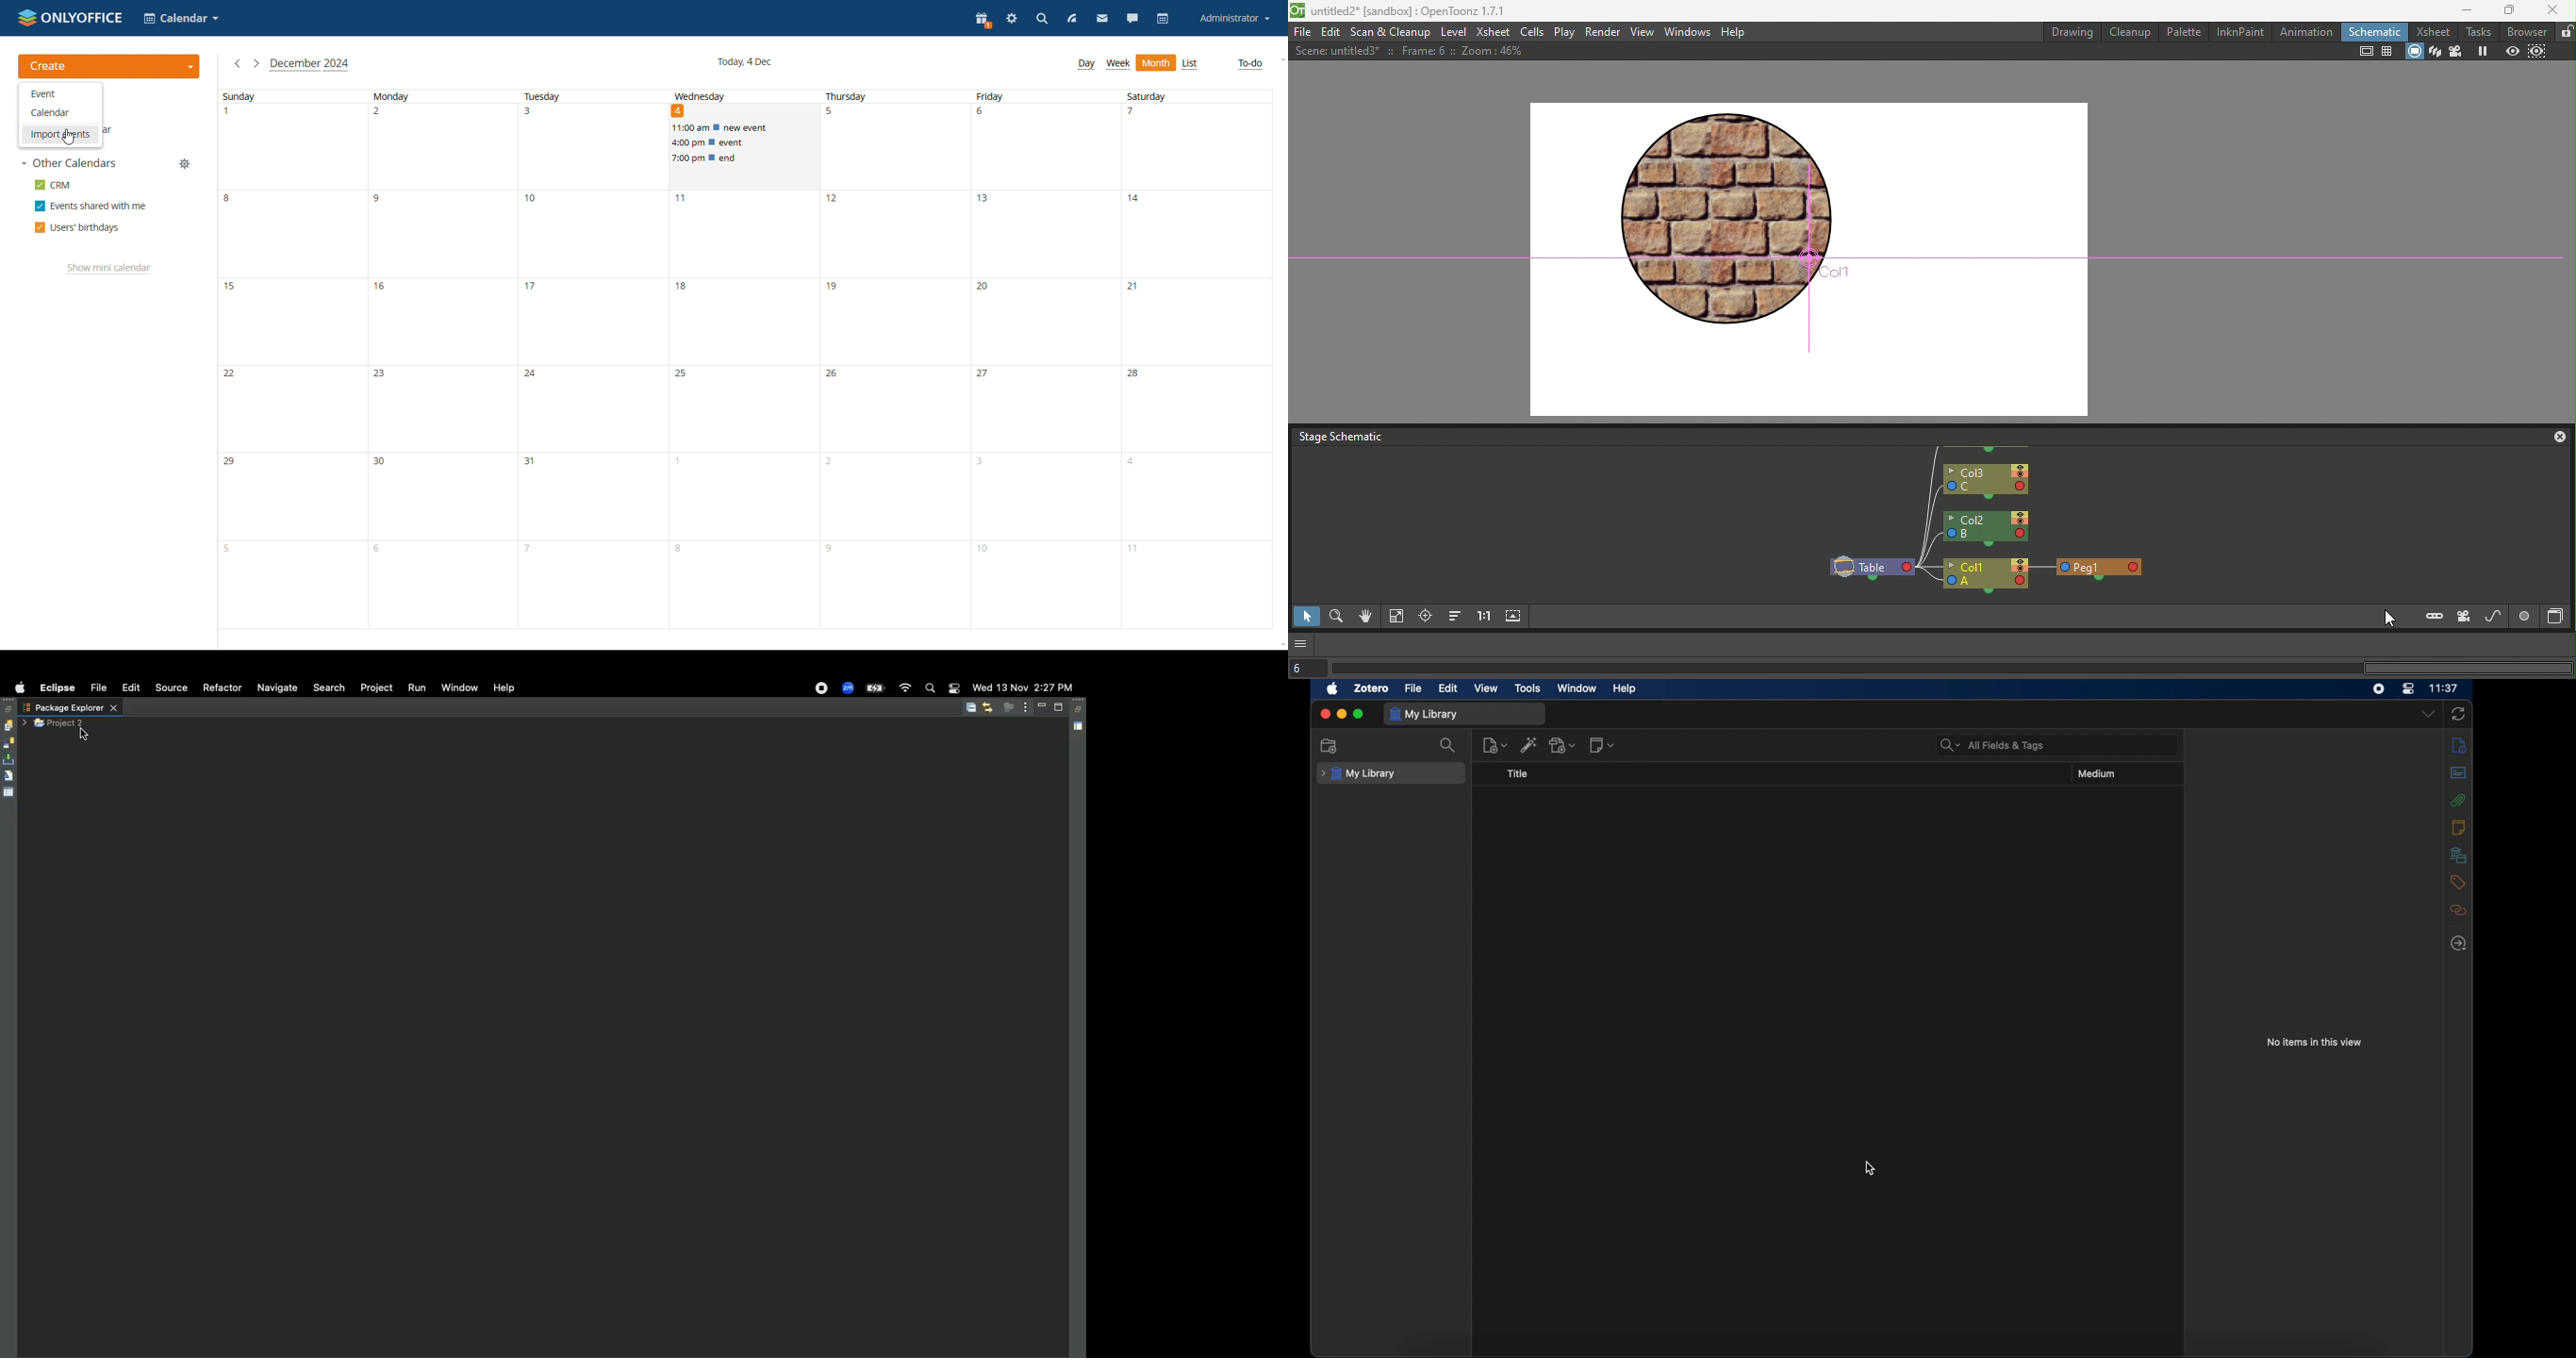 Image resolution: width=2576 pixels, height=1372 pixels. Describe the element at coordinates (9, 709) in the screenshot. I see `Restore` at that location.